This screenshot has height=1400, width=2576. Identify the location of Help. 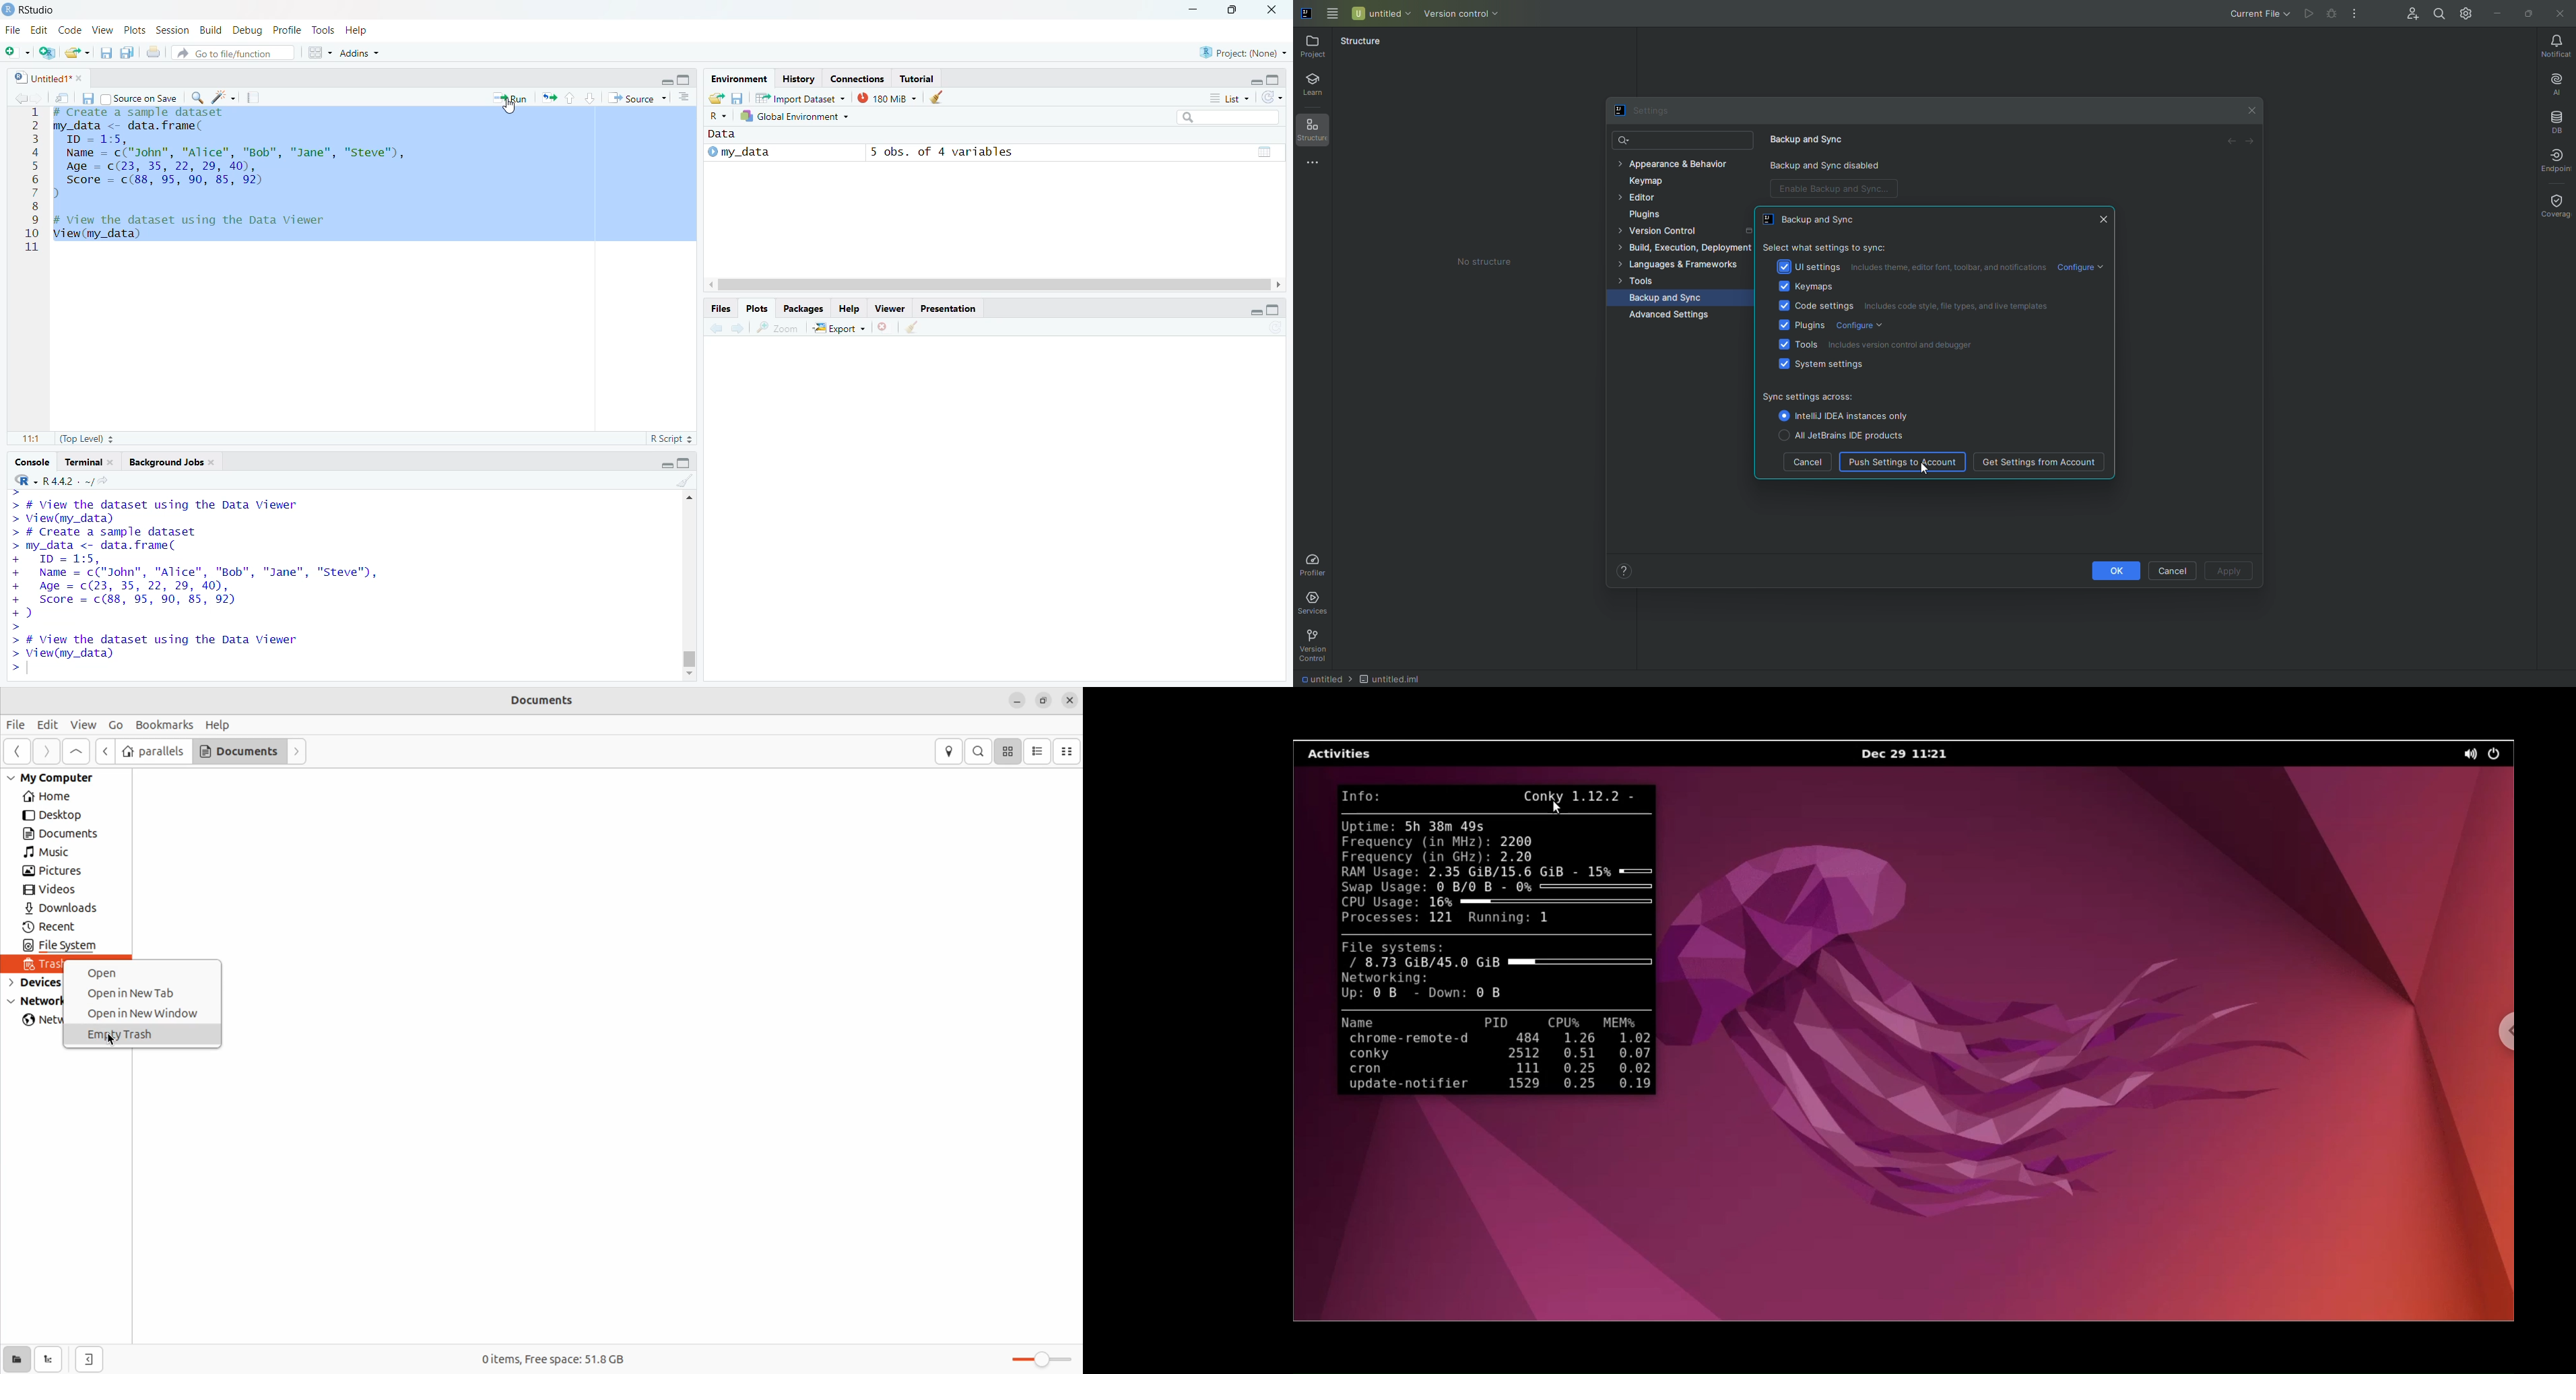
(219, 724).